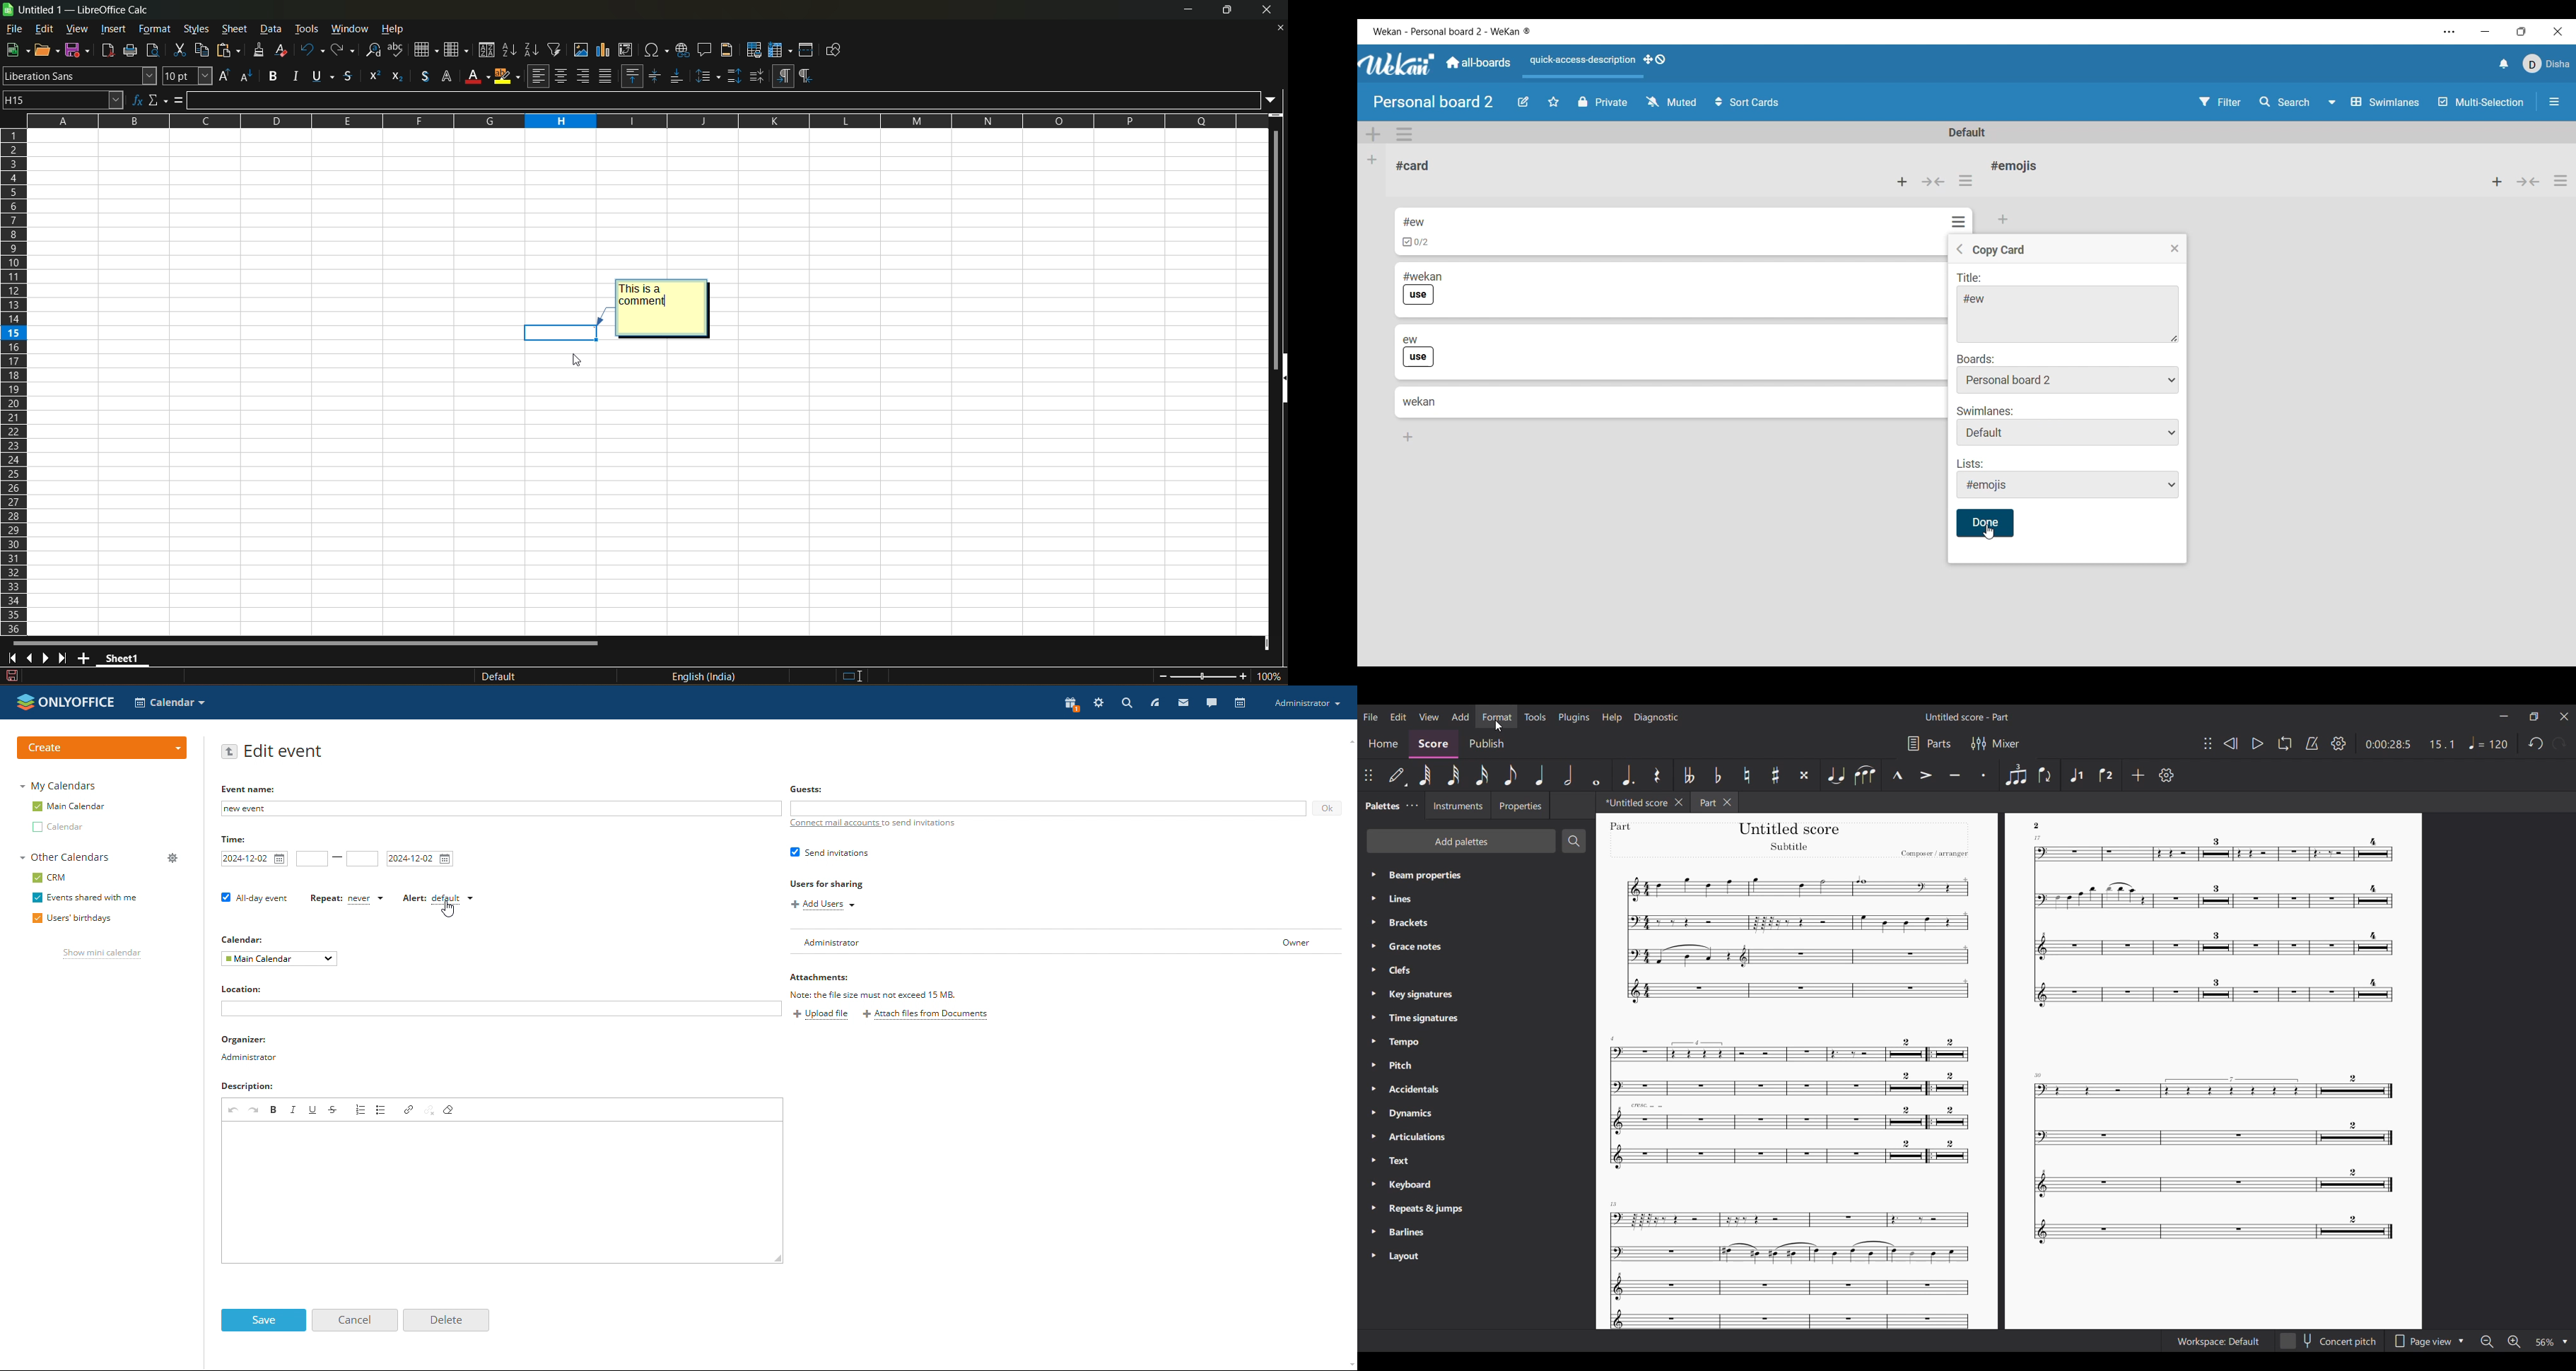 The height and width of the screenshot is (1372, 2576). What do you see at coordinates (1398, 716) in the screenshot?
I see `Edit menu` at bounding box center [1398, 716].